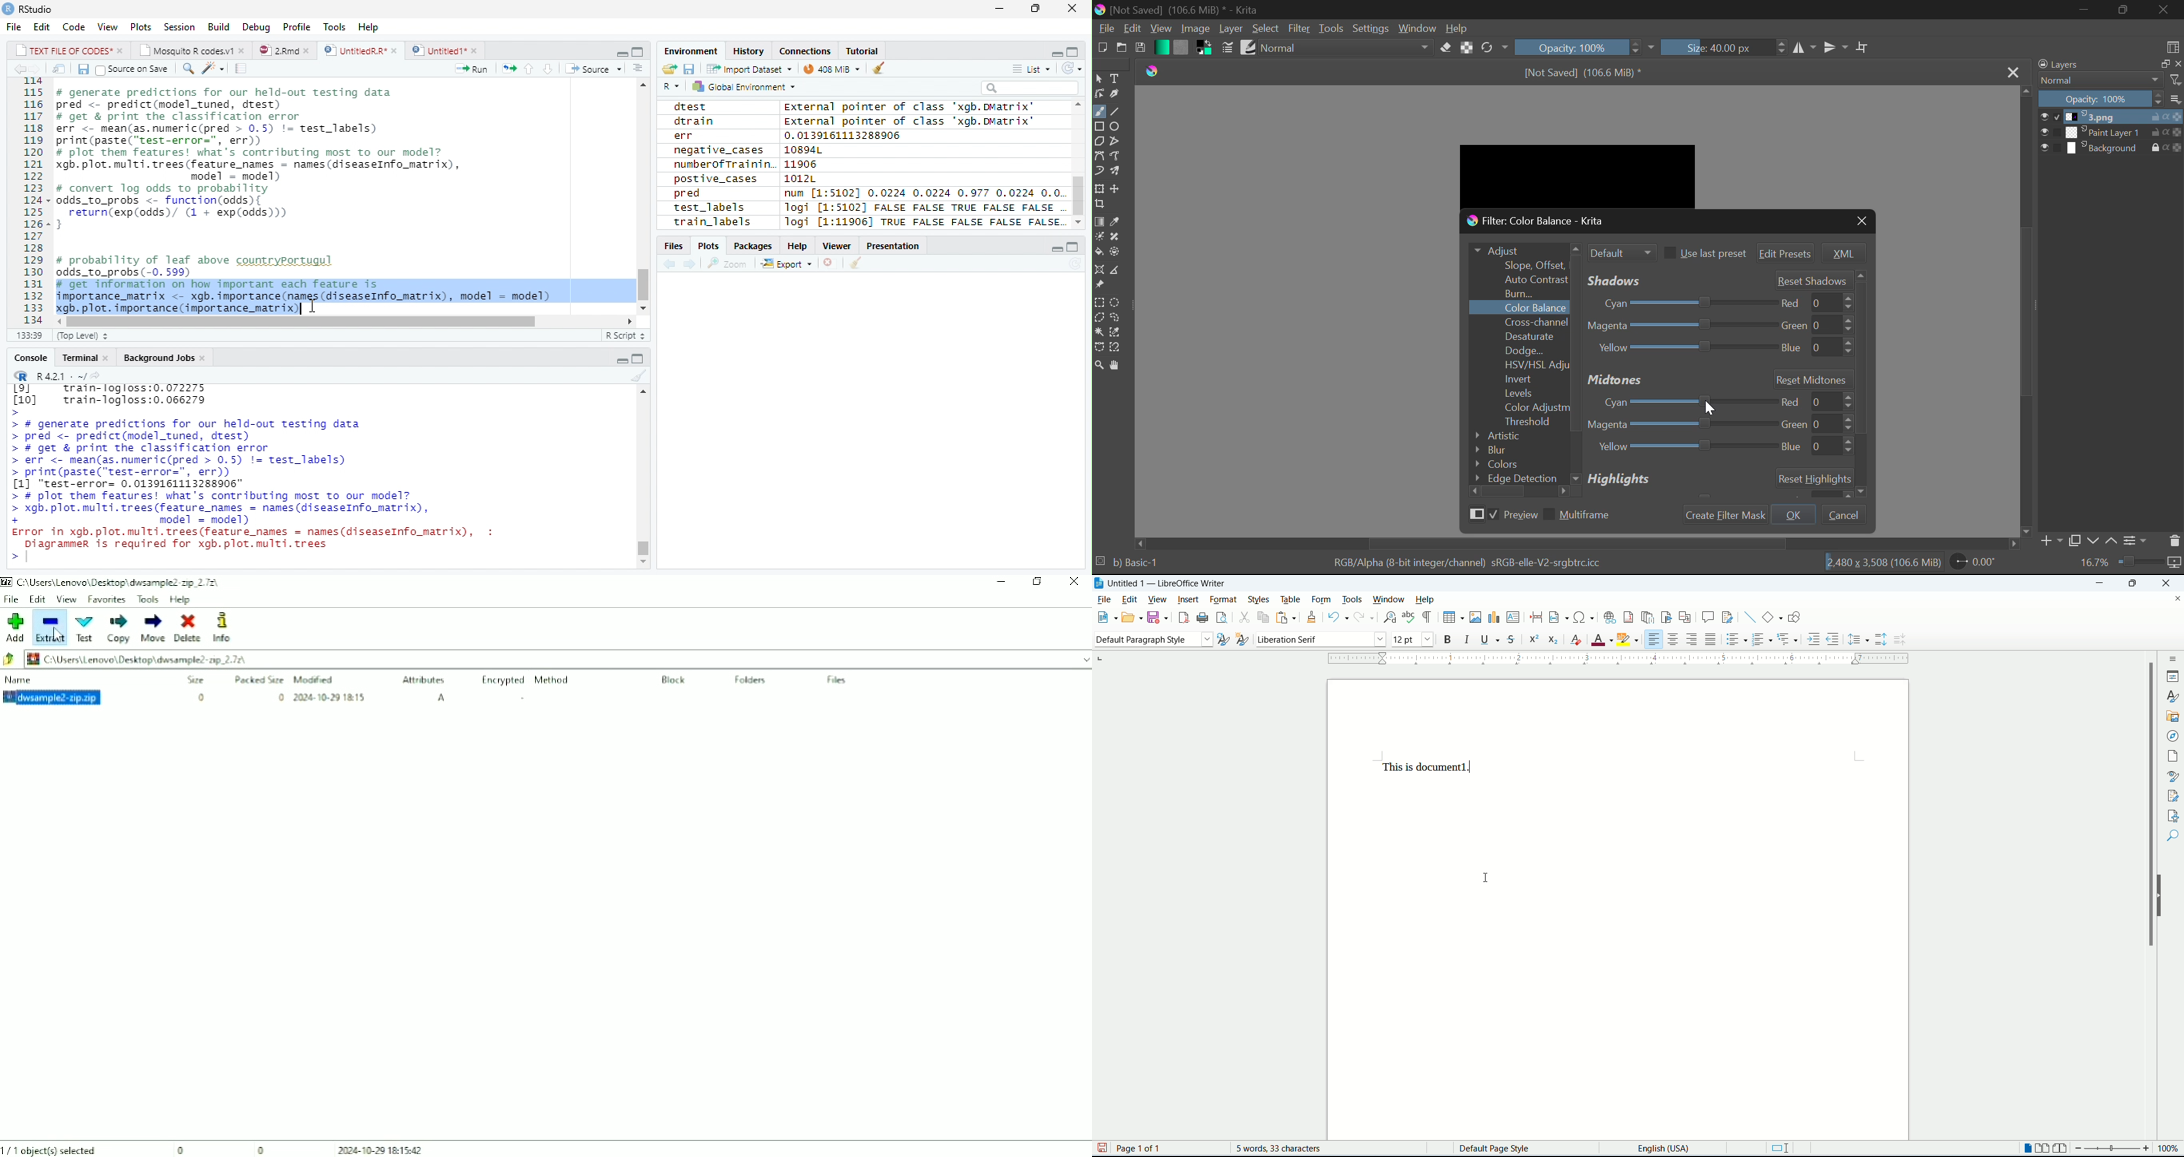 The image size is (2184, 1176). What do you see at coordinates (528, 69) in the screenshot?
I see `Up` at bounding box center [528, 69].